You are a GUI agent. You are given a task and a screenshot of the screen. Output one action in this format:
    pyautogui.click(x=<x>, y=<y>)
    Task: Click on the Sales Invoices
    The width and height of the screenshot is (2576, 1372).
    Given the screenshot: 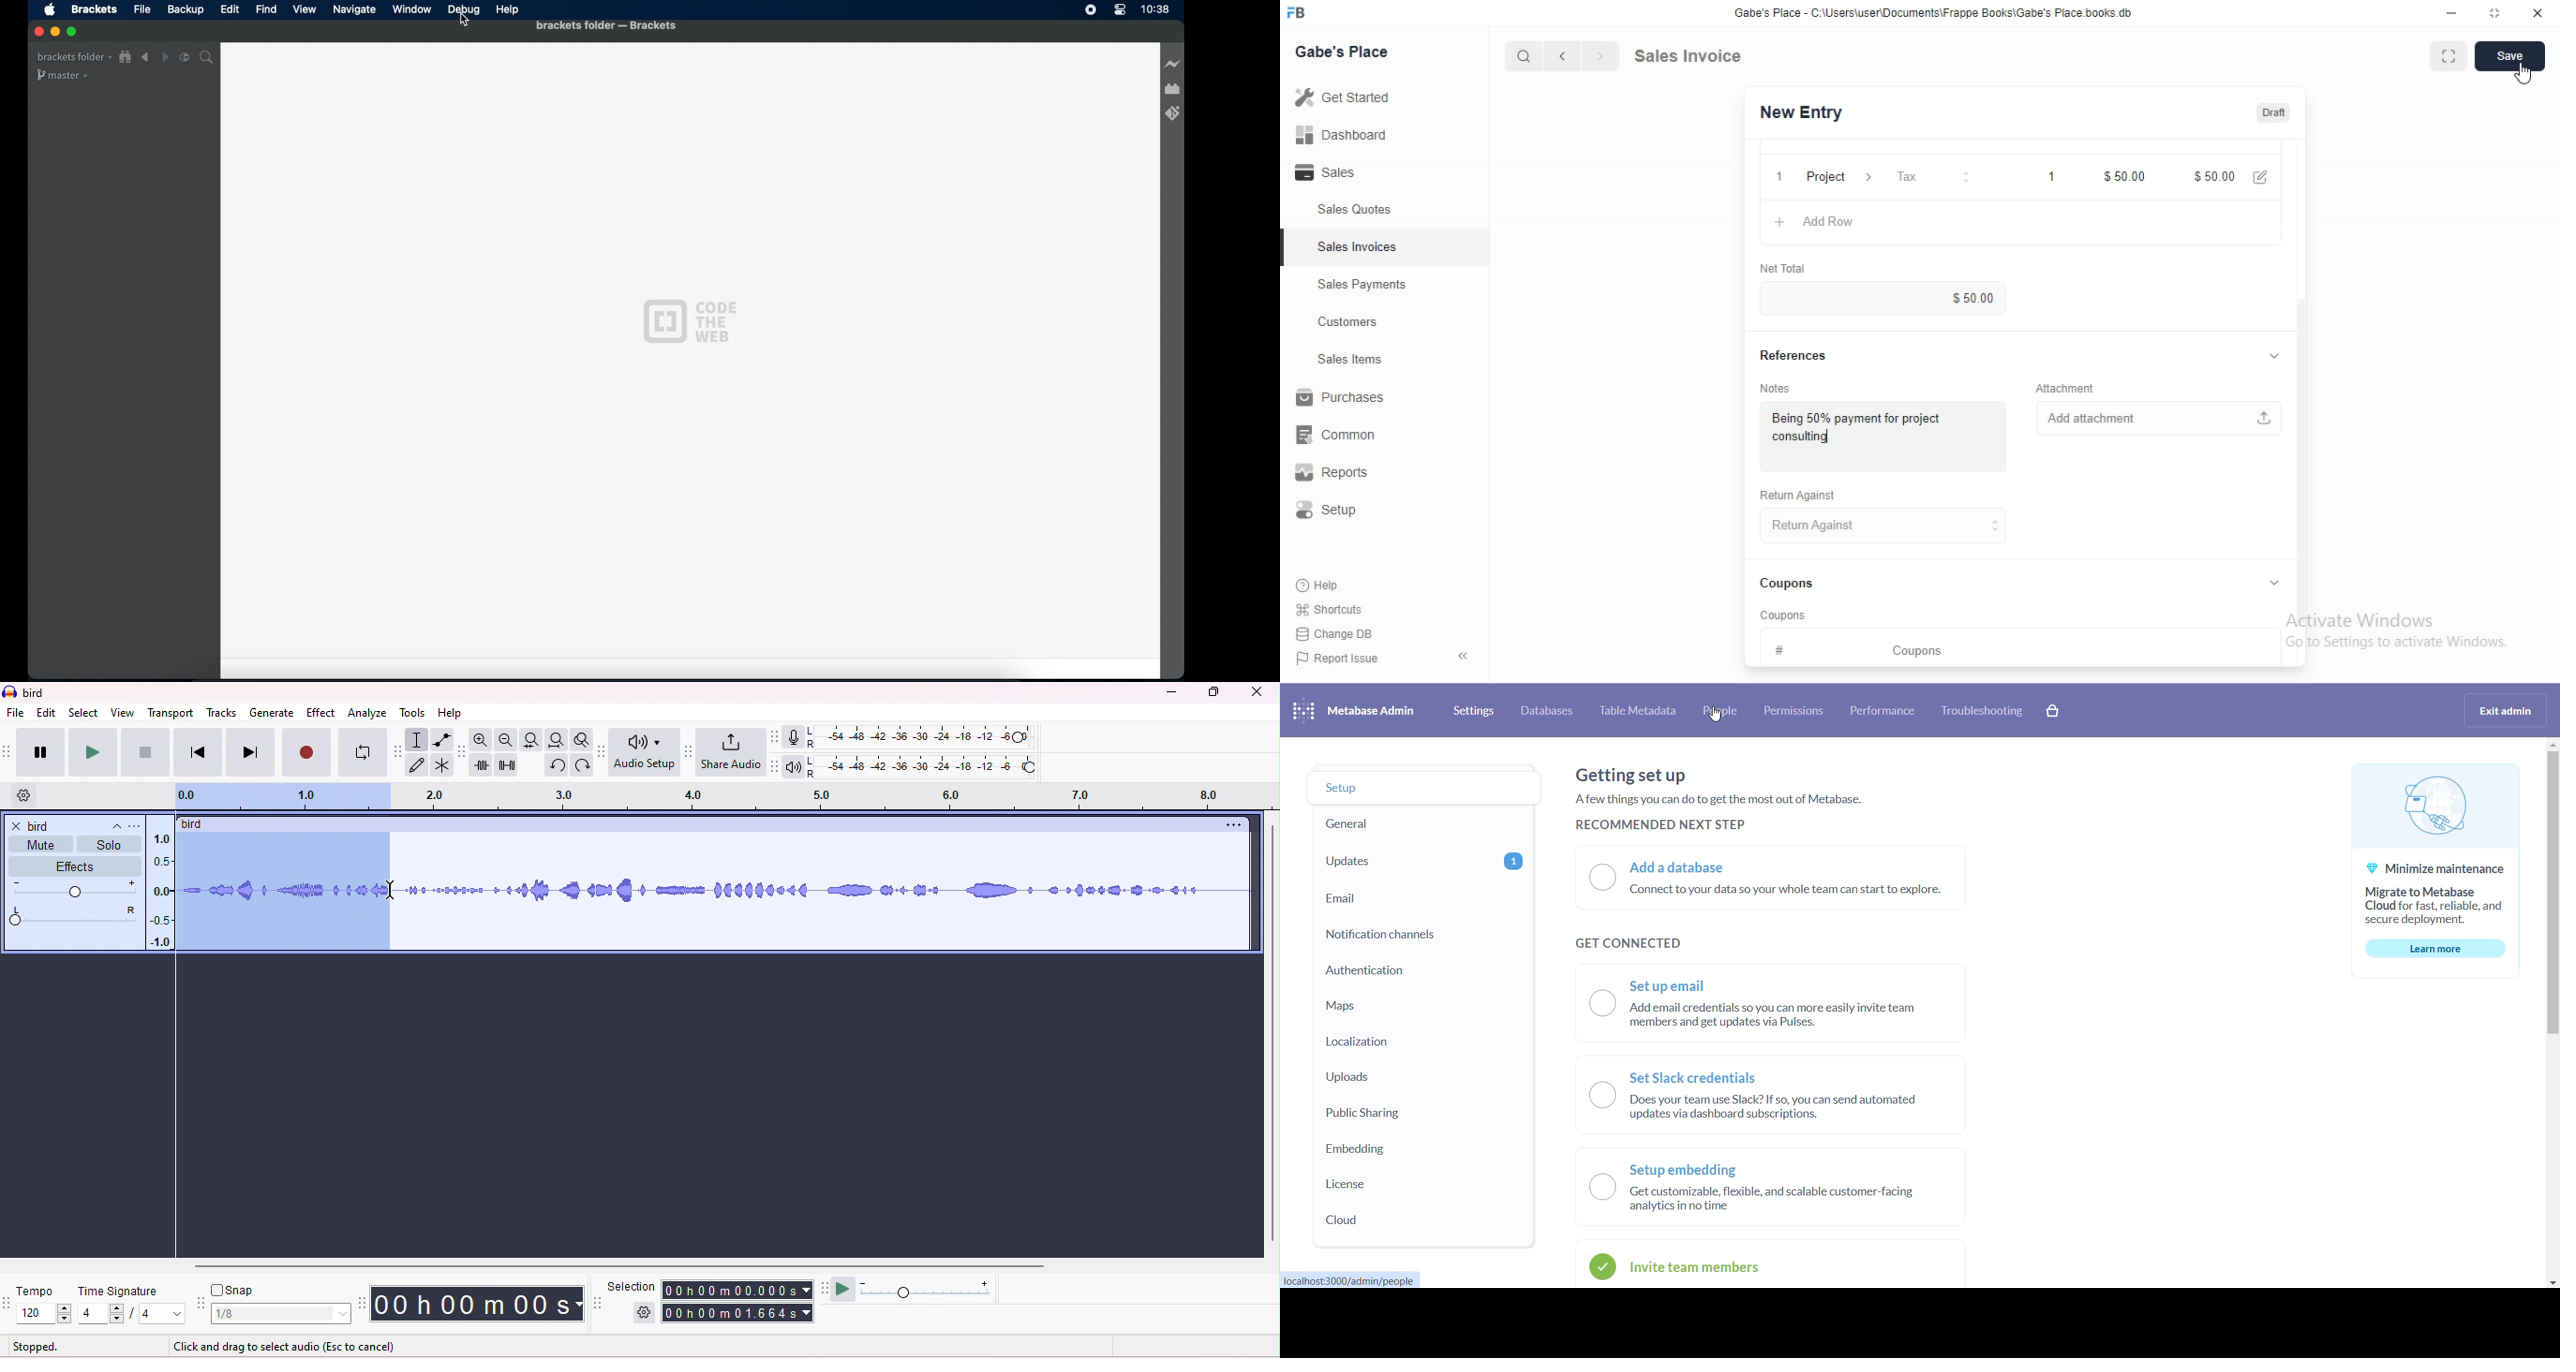 What is the action you would take?
    pyautogui.click(x=1359, y=247)
    